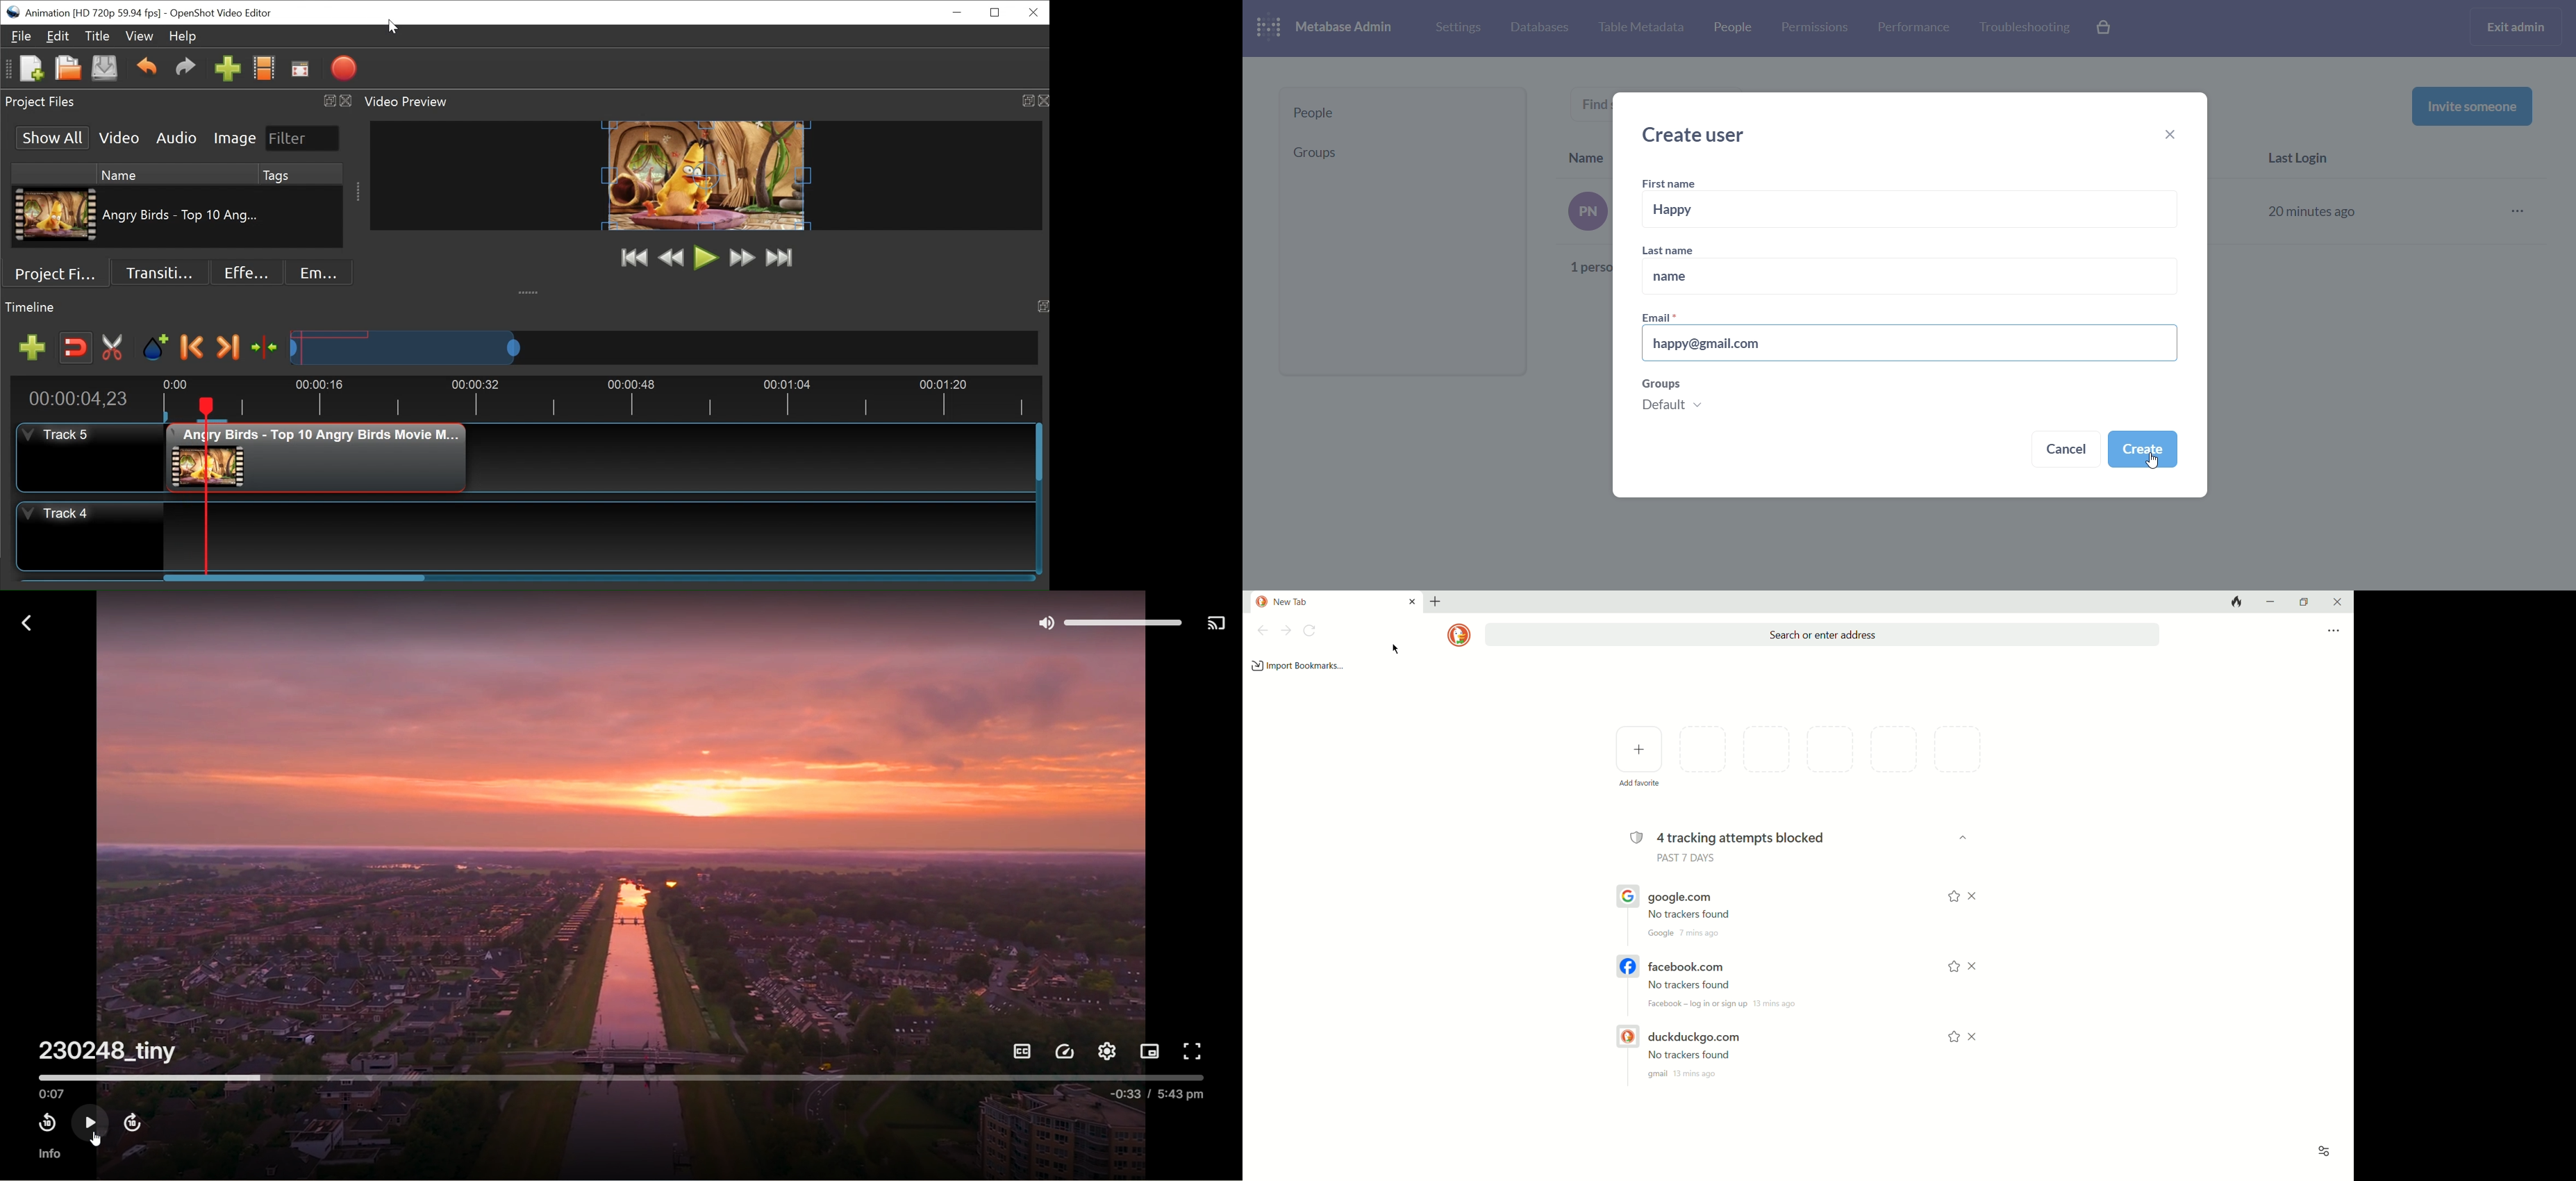 Image resolution: width=2576 pixels, height=1204 pixels. I want to click on 4 tracking attempts blocked, so click(1728, 846).